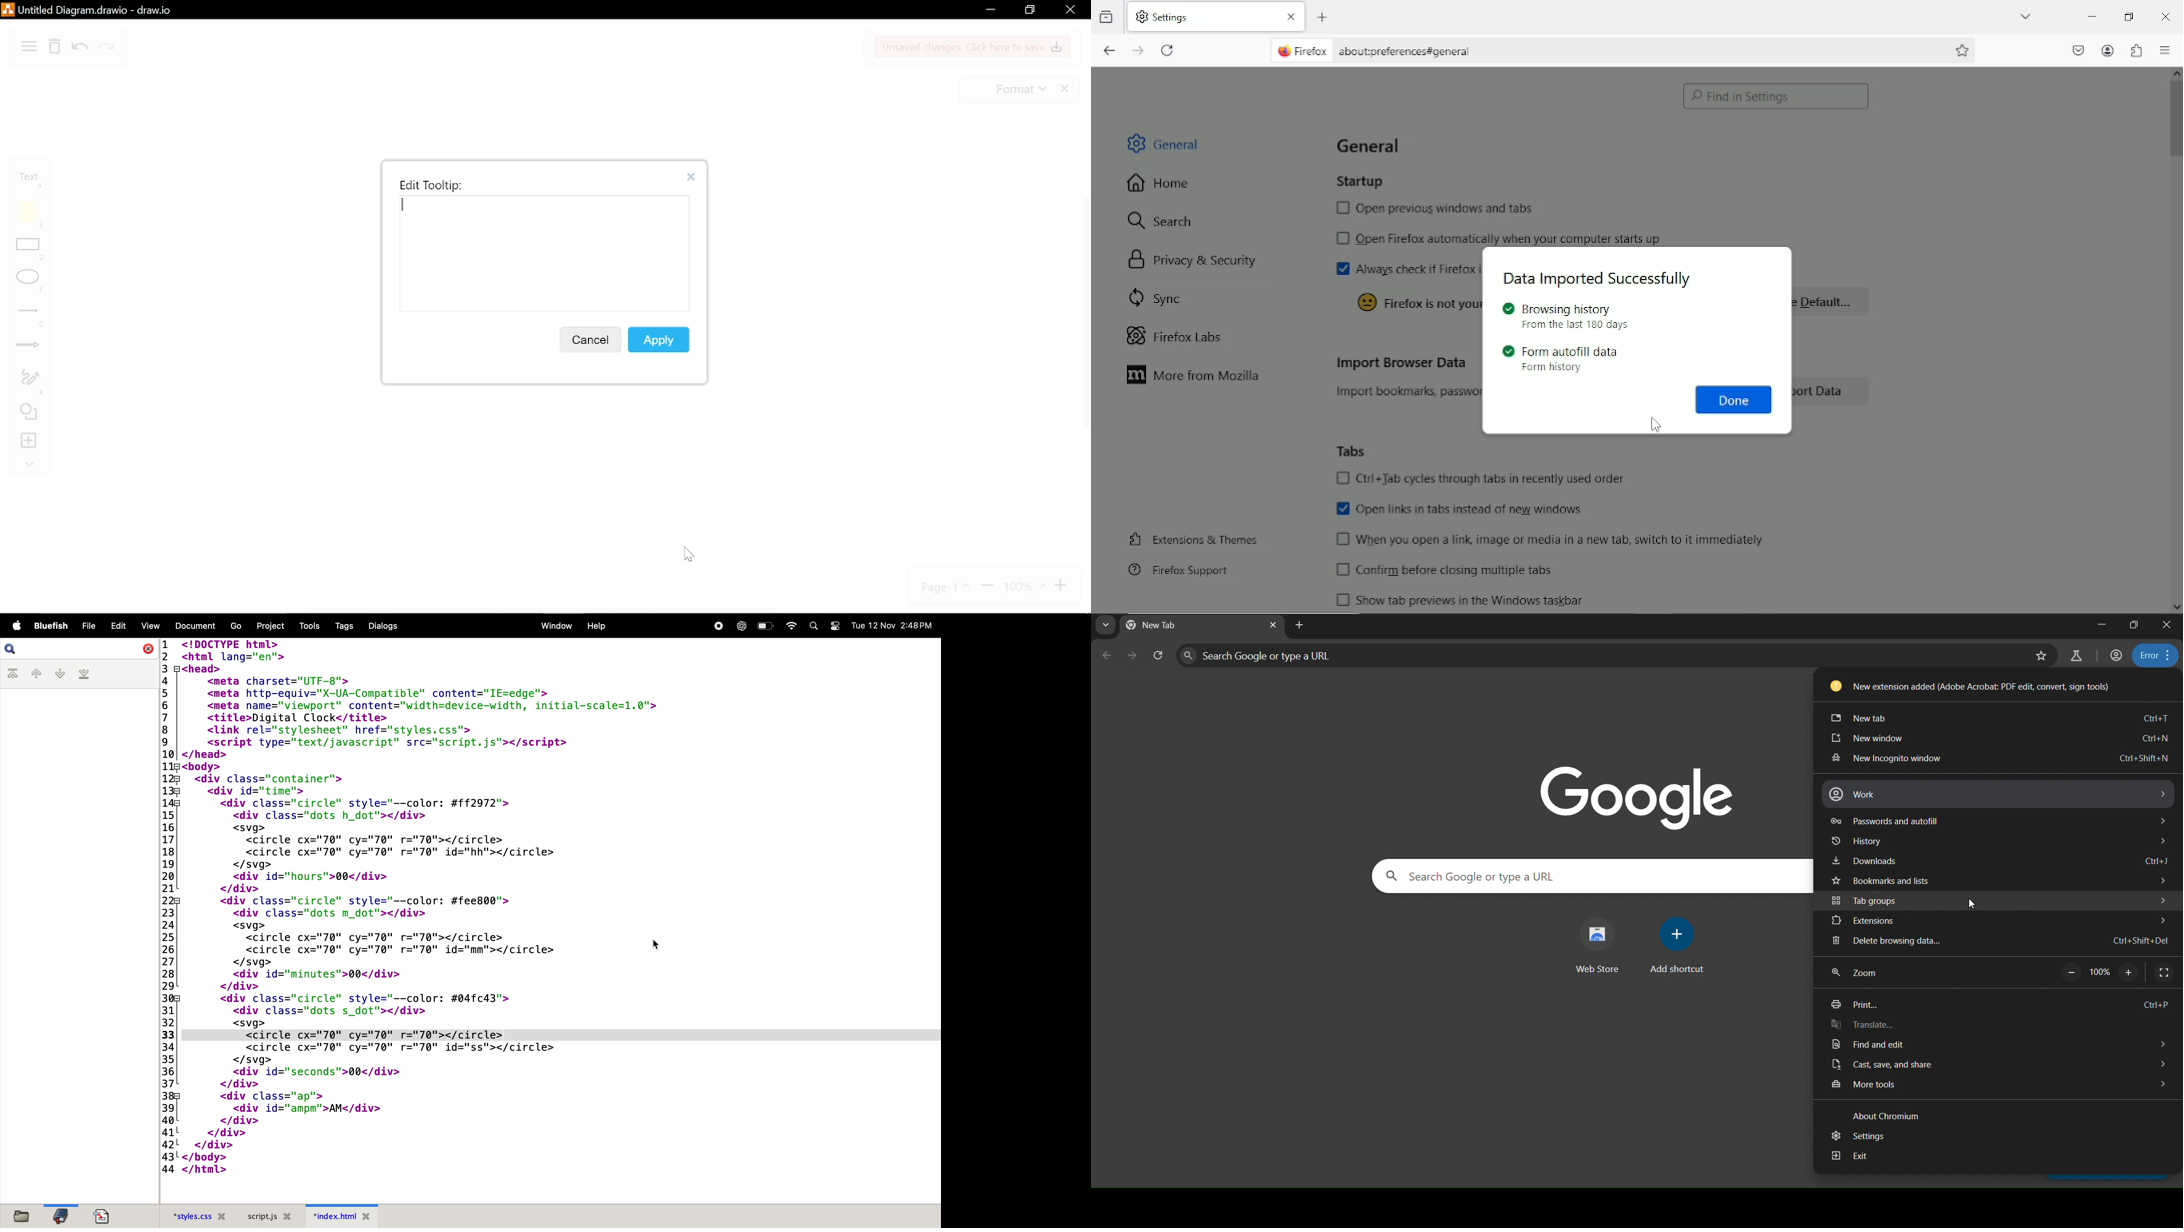 Image resolution: width=2184 pixels, height=1232 pixels. What do you see at coordinates (55, 49) in the screenshot?
I see `delete` at bounding box center [55, 49].